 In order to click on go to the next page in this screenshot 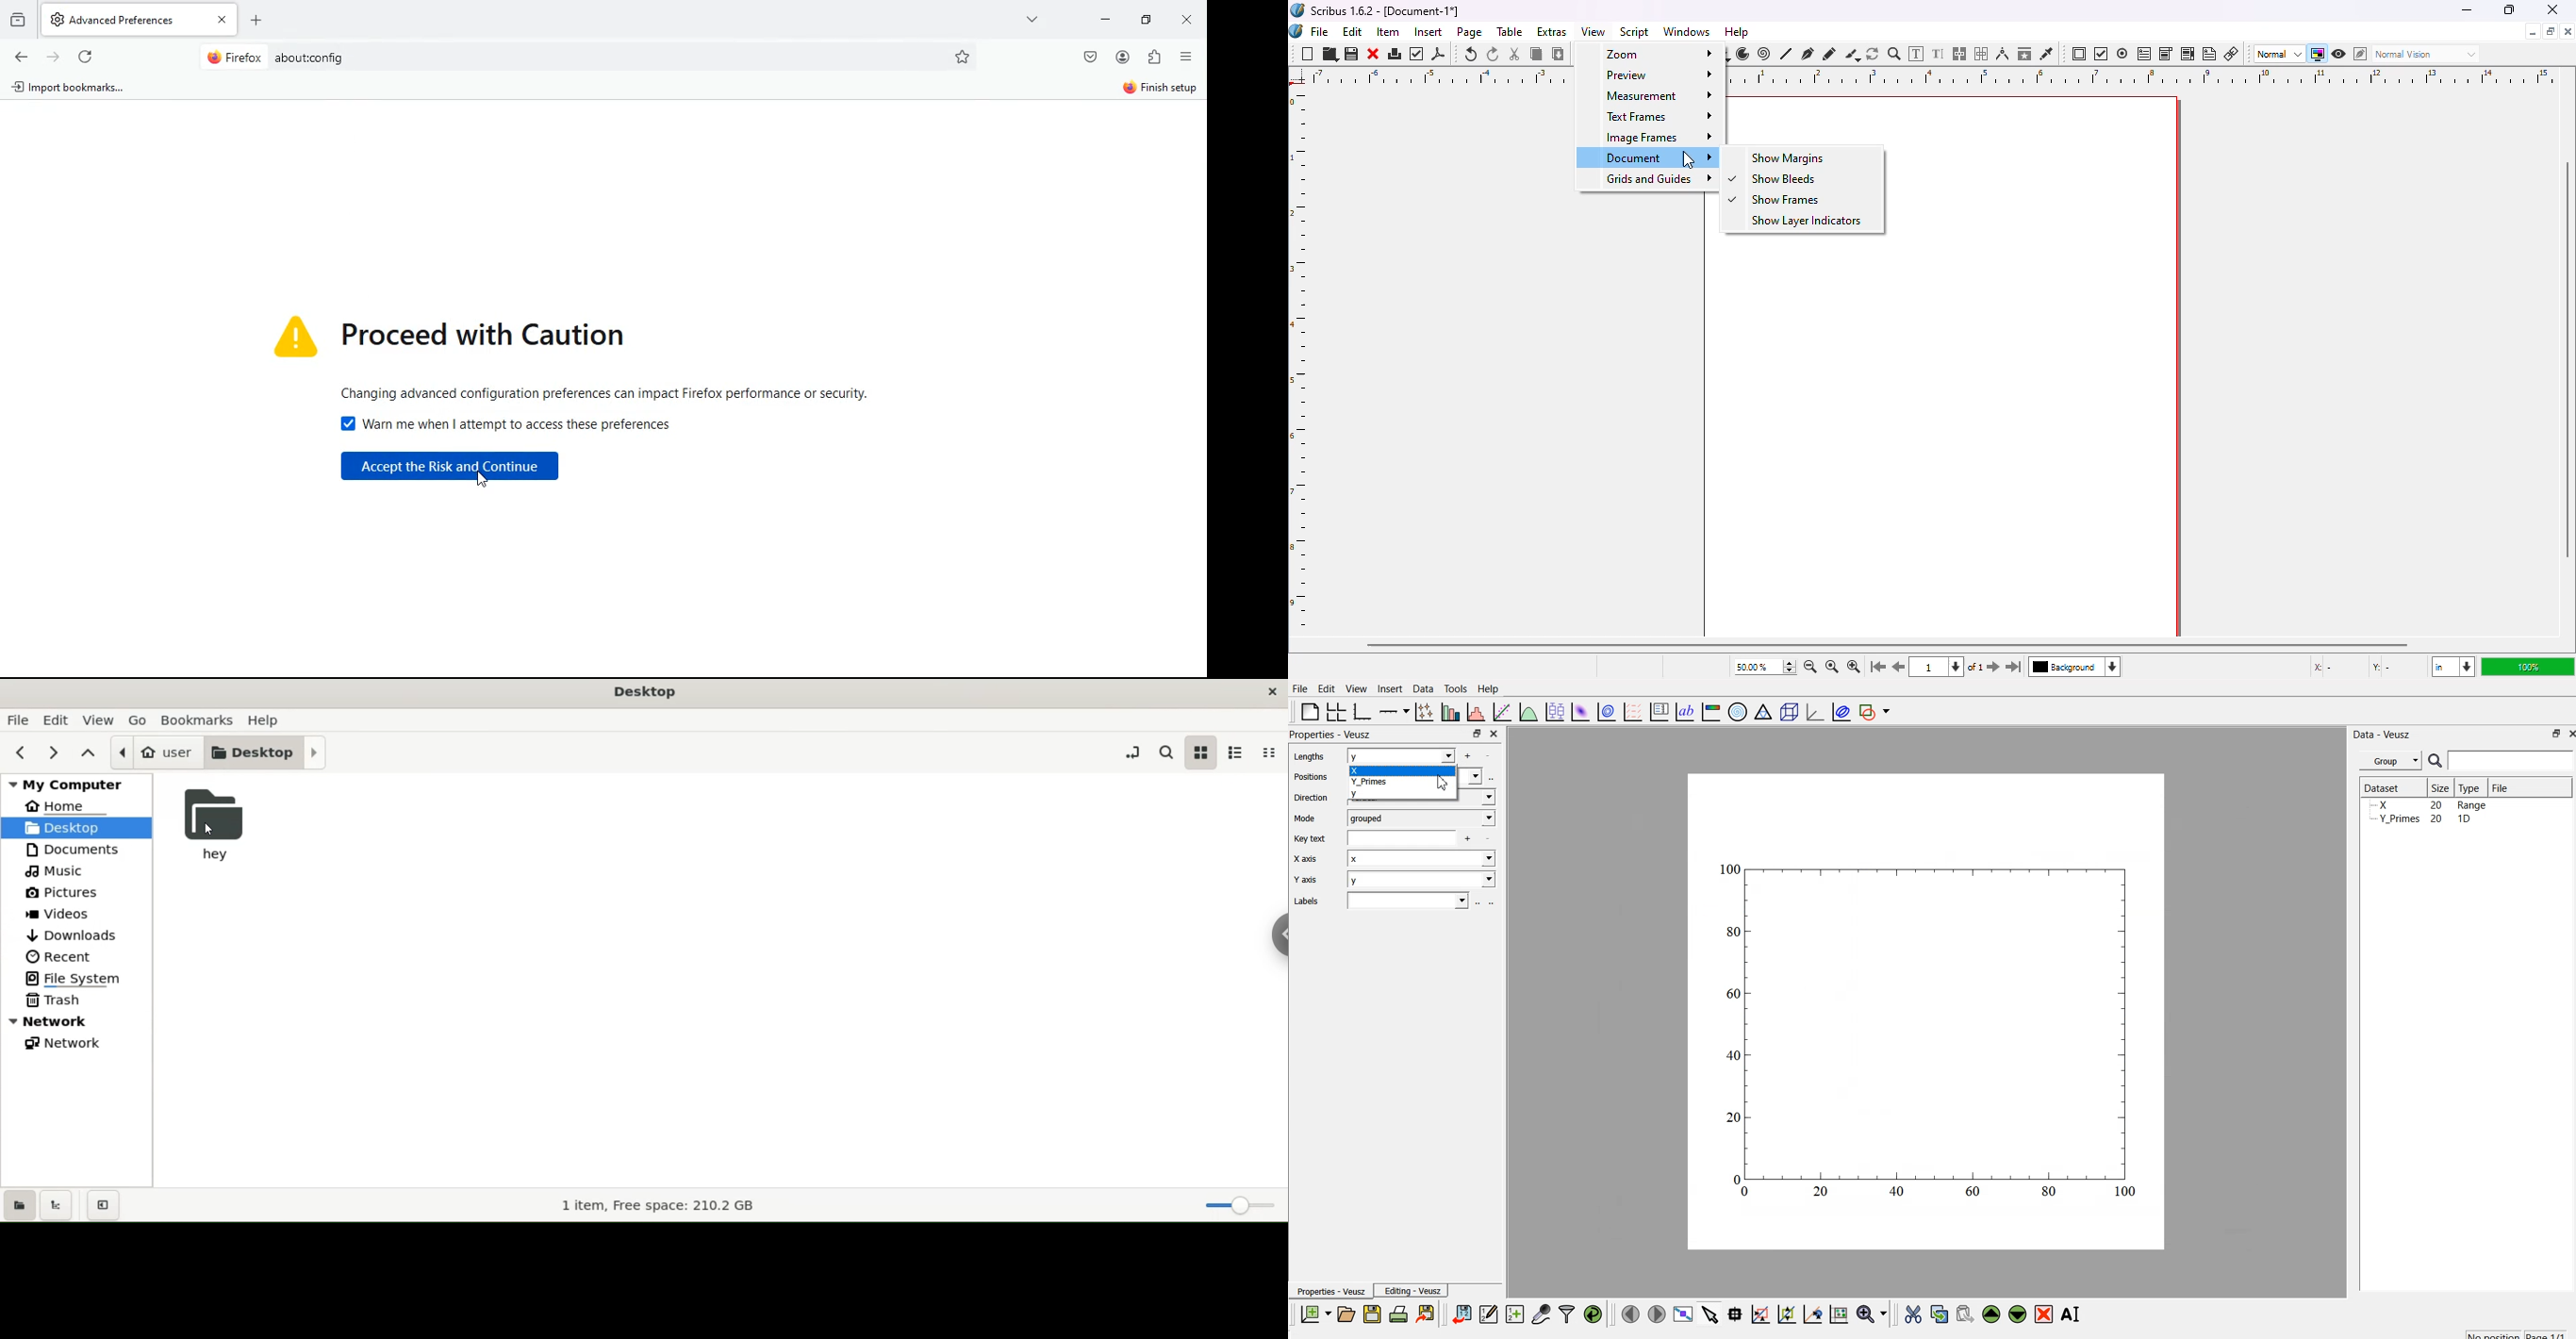, I will do `click(1993, 665)`.